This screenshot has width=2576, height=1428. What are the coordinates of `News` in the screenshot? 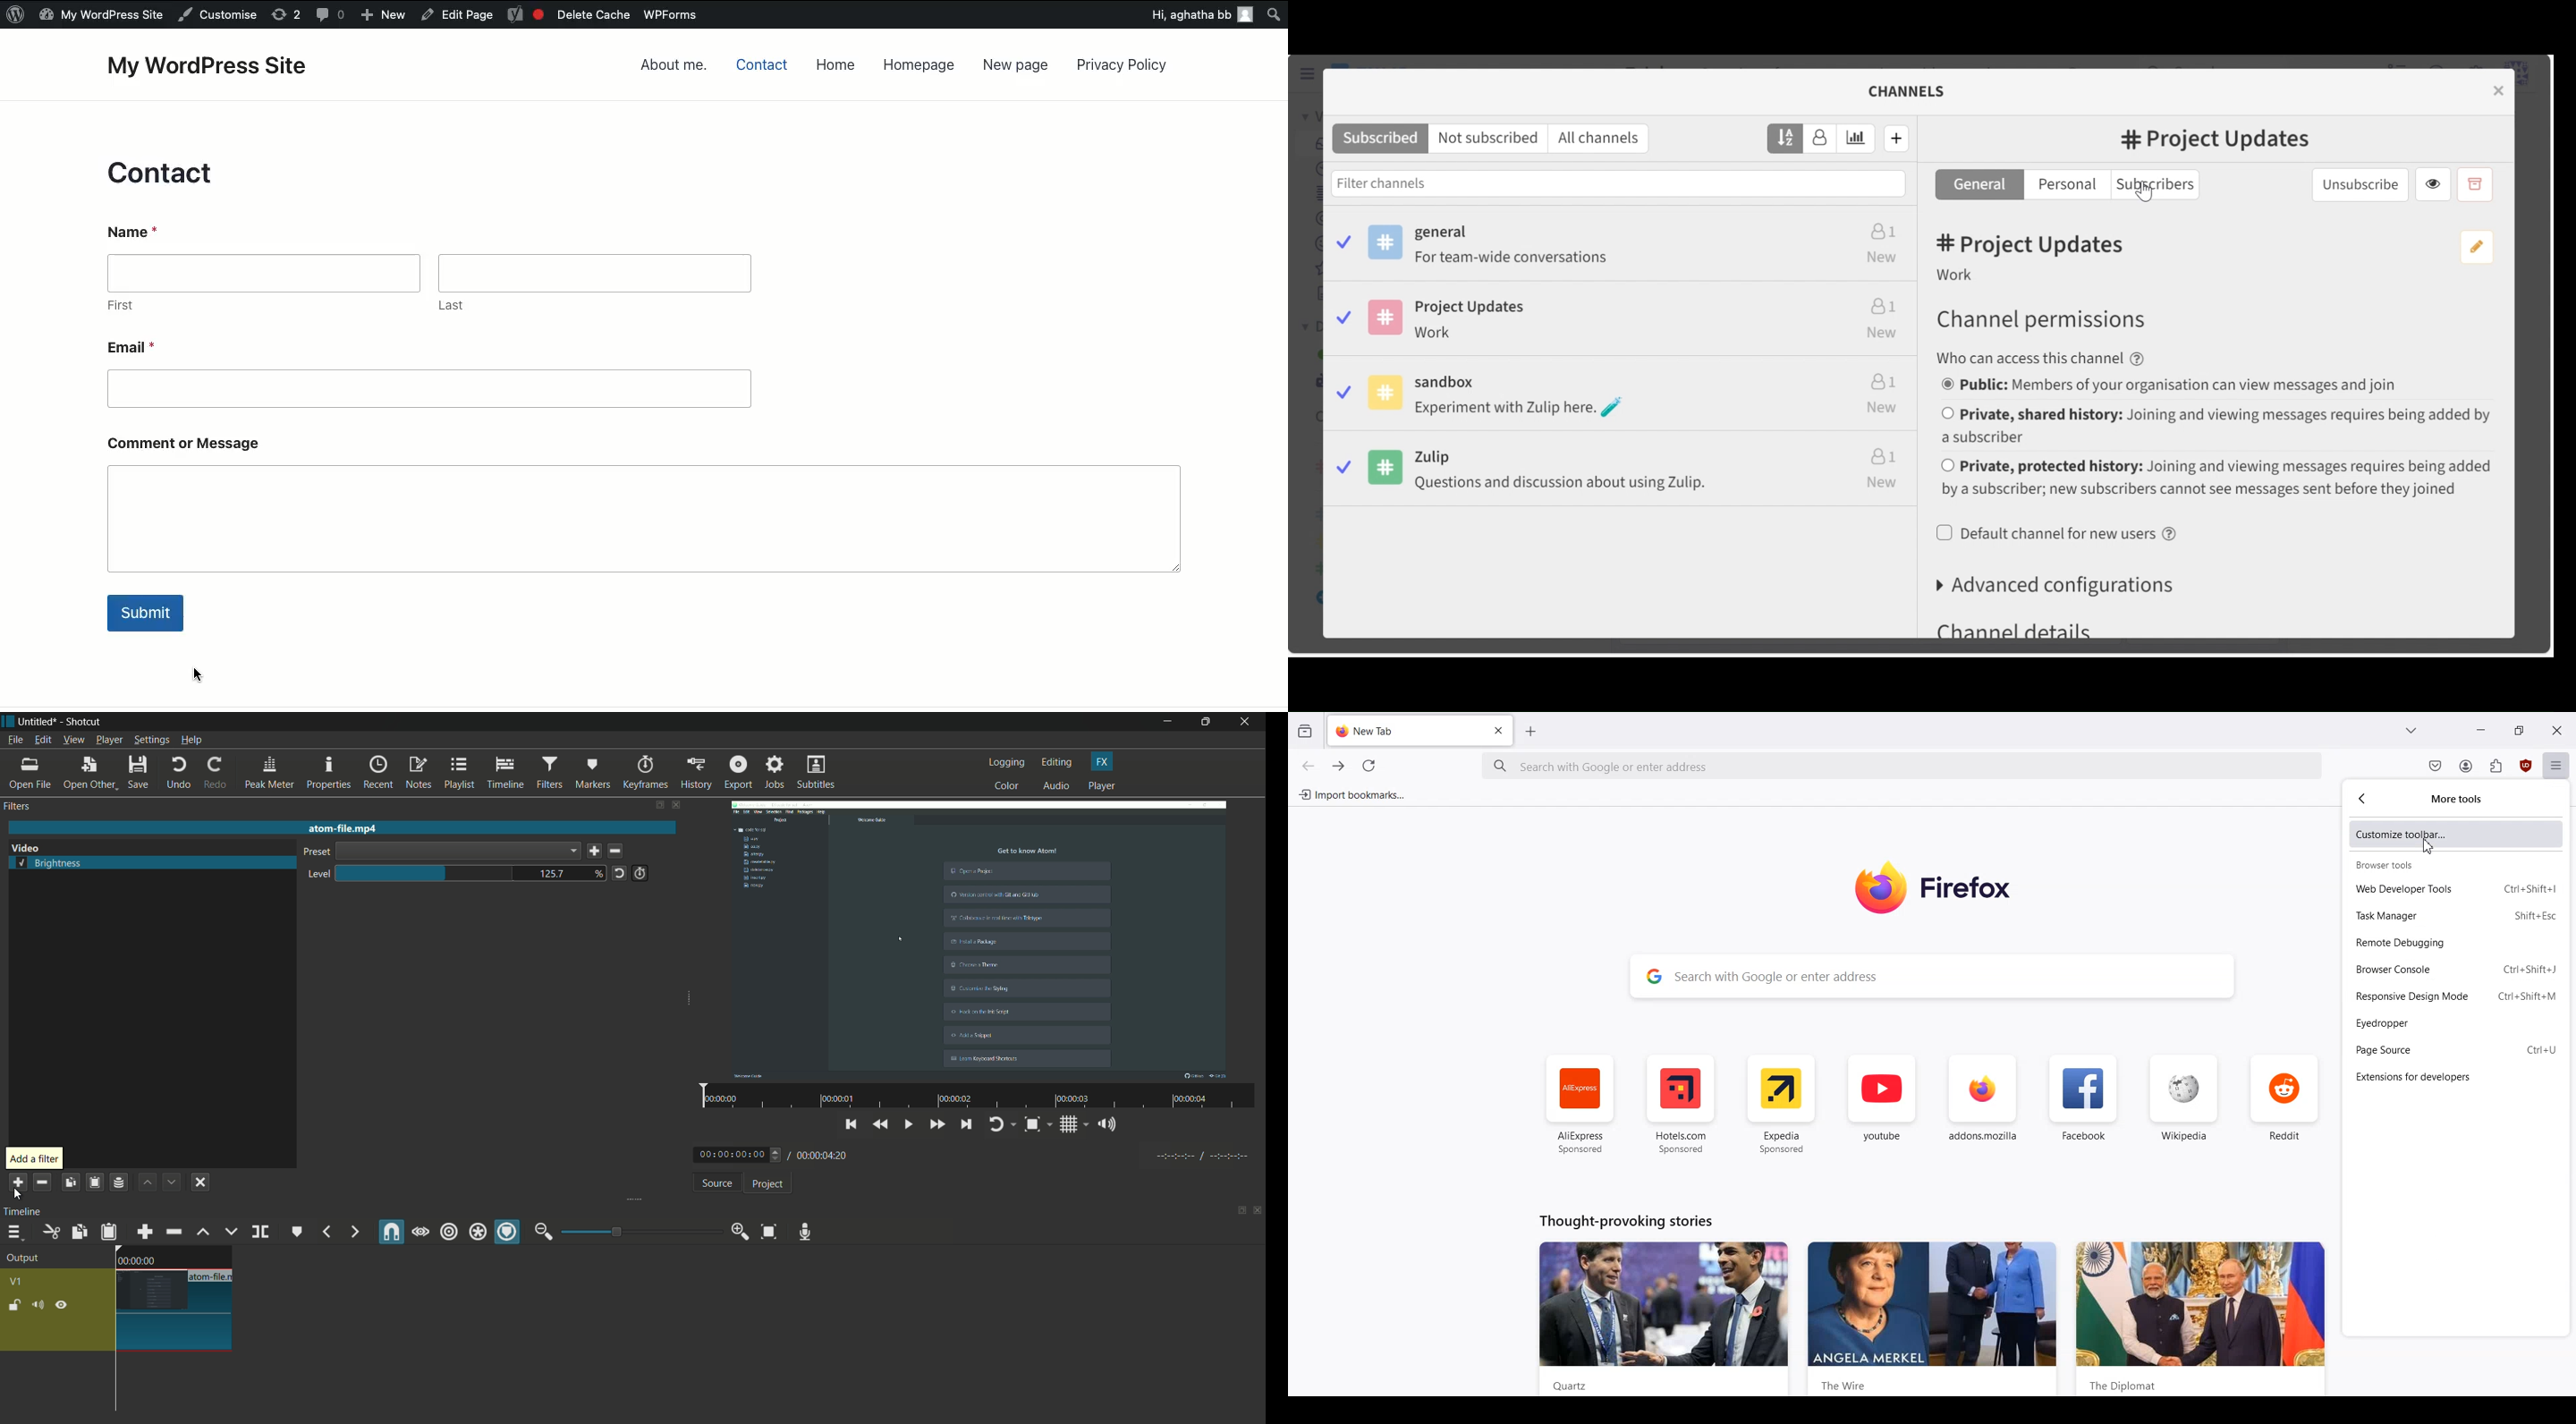 It's located at (2201, 1318).